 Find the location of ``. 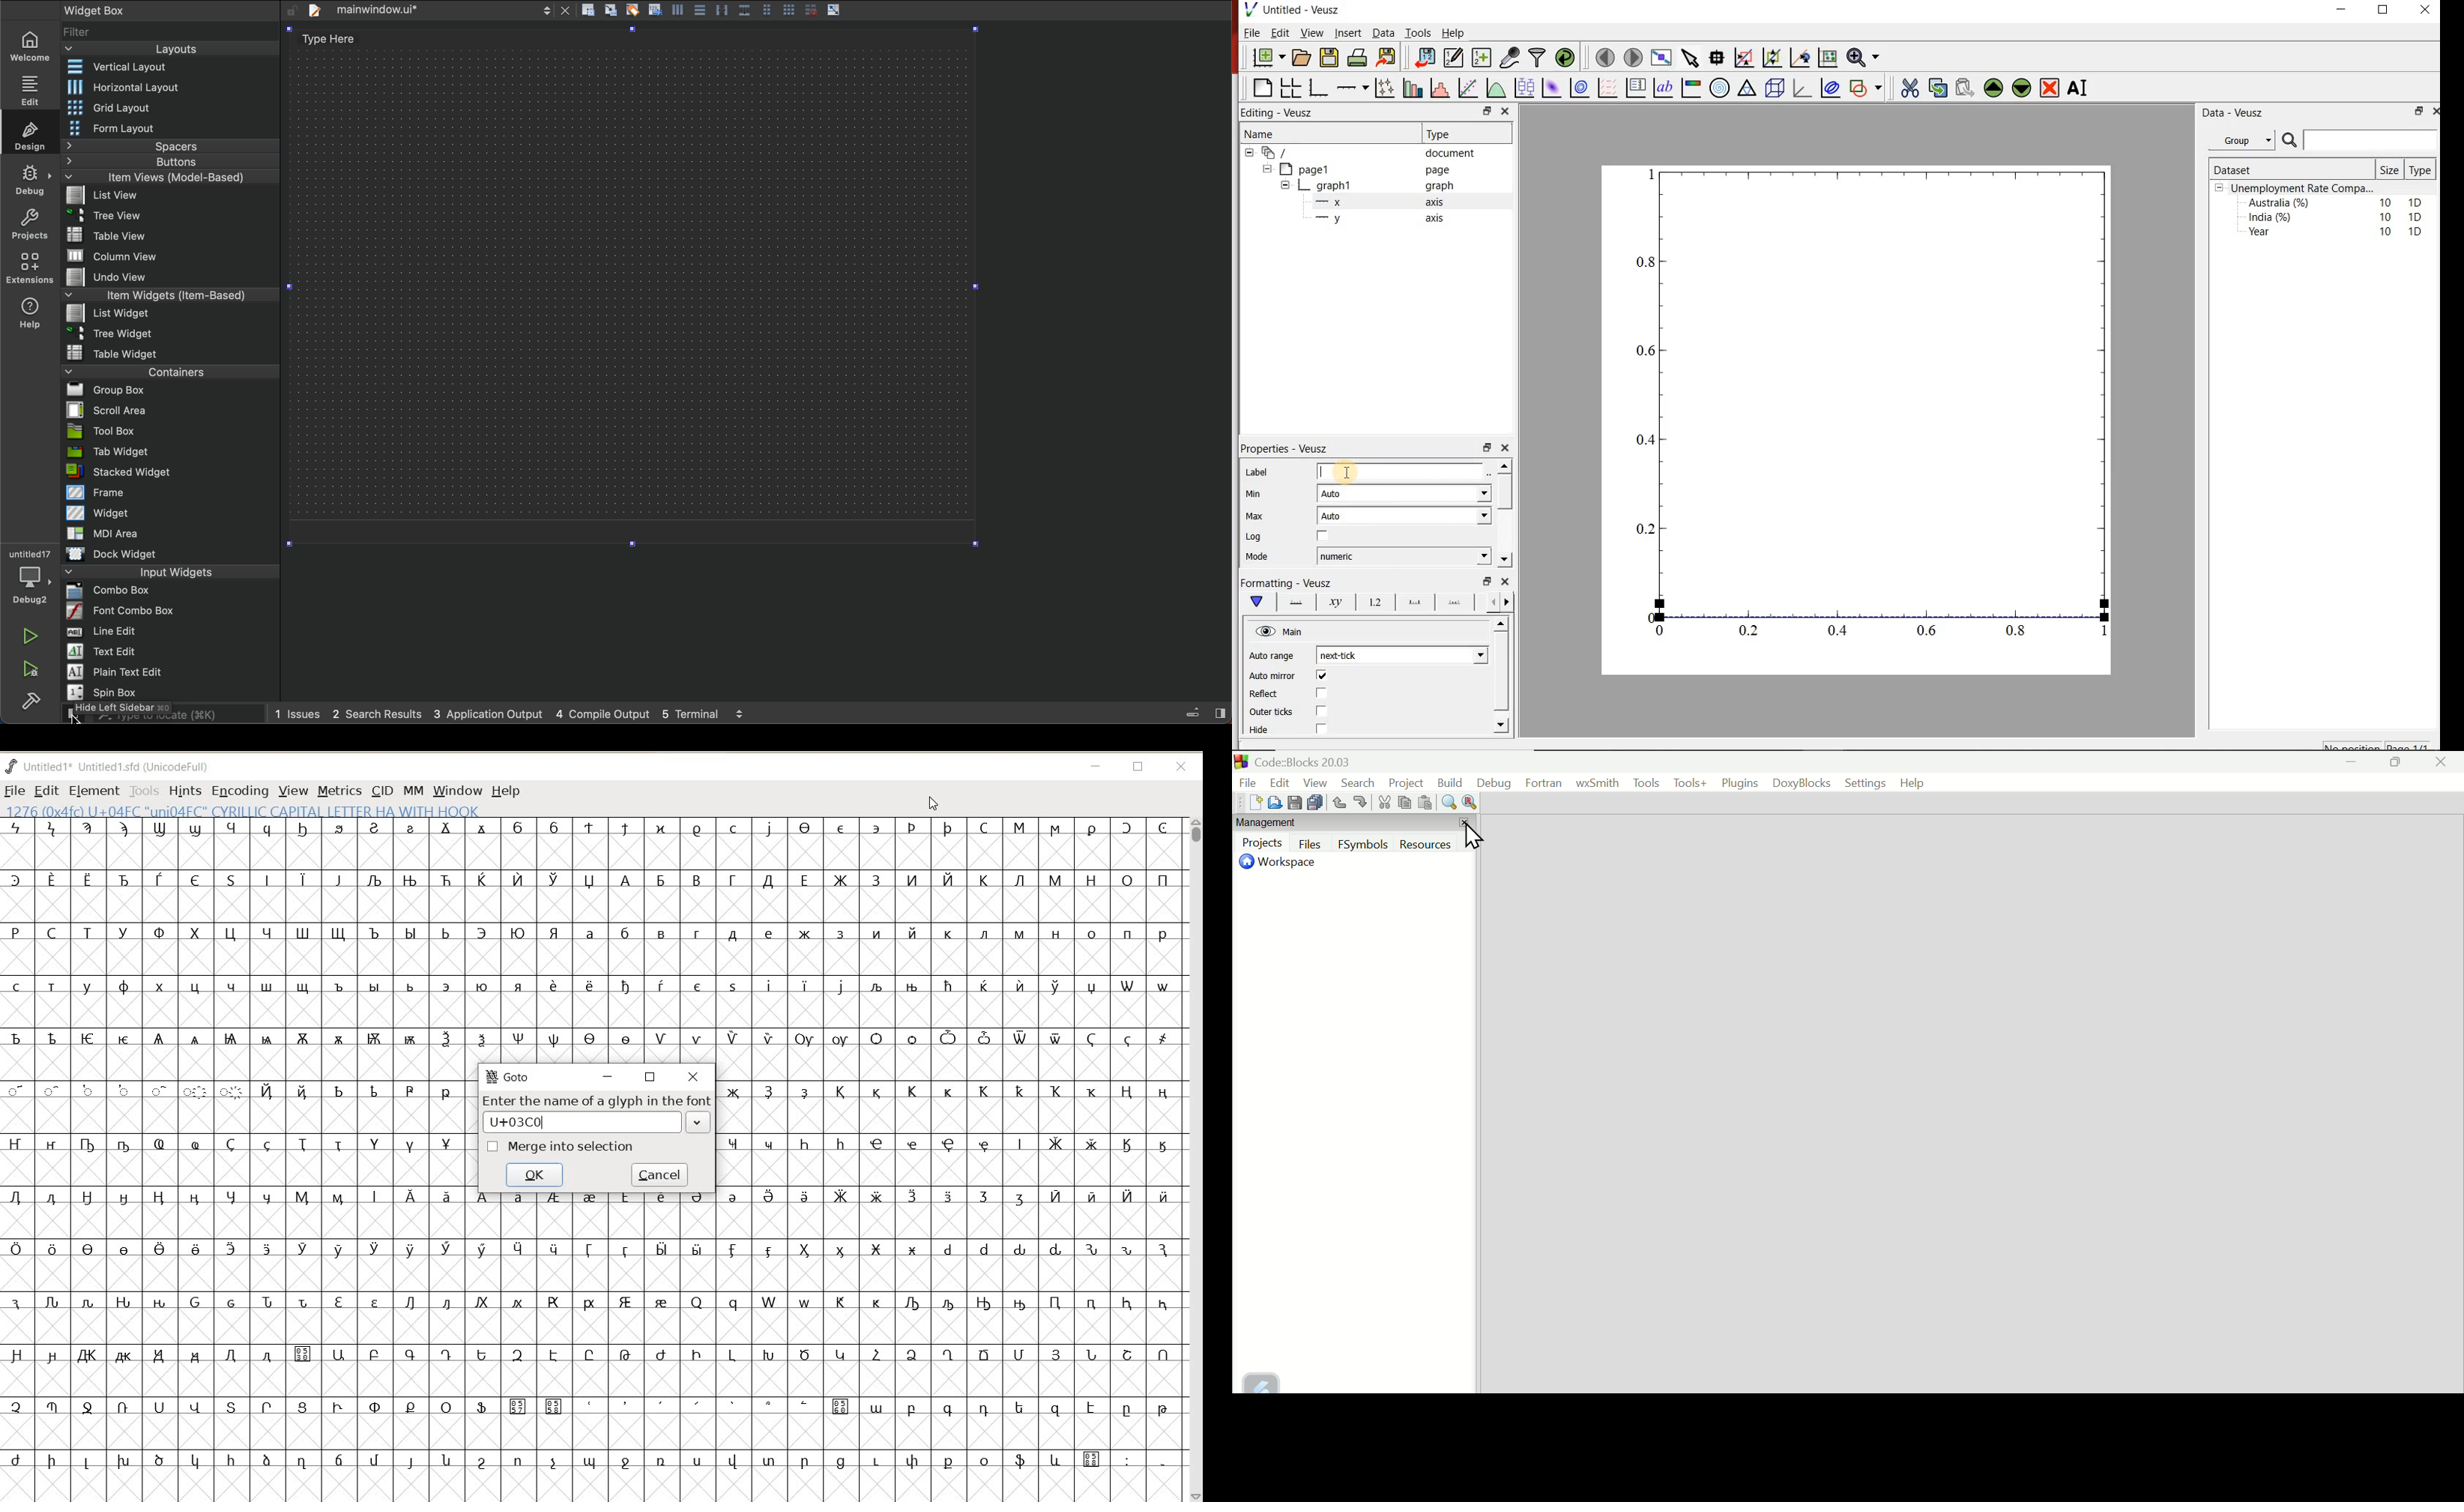

 is located at coordinates (763, 8).